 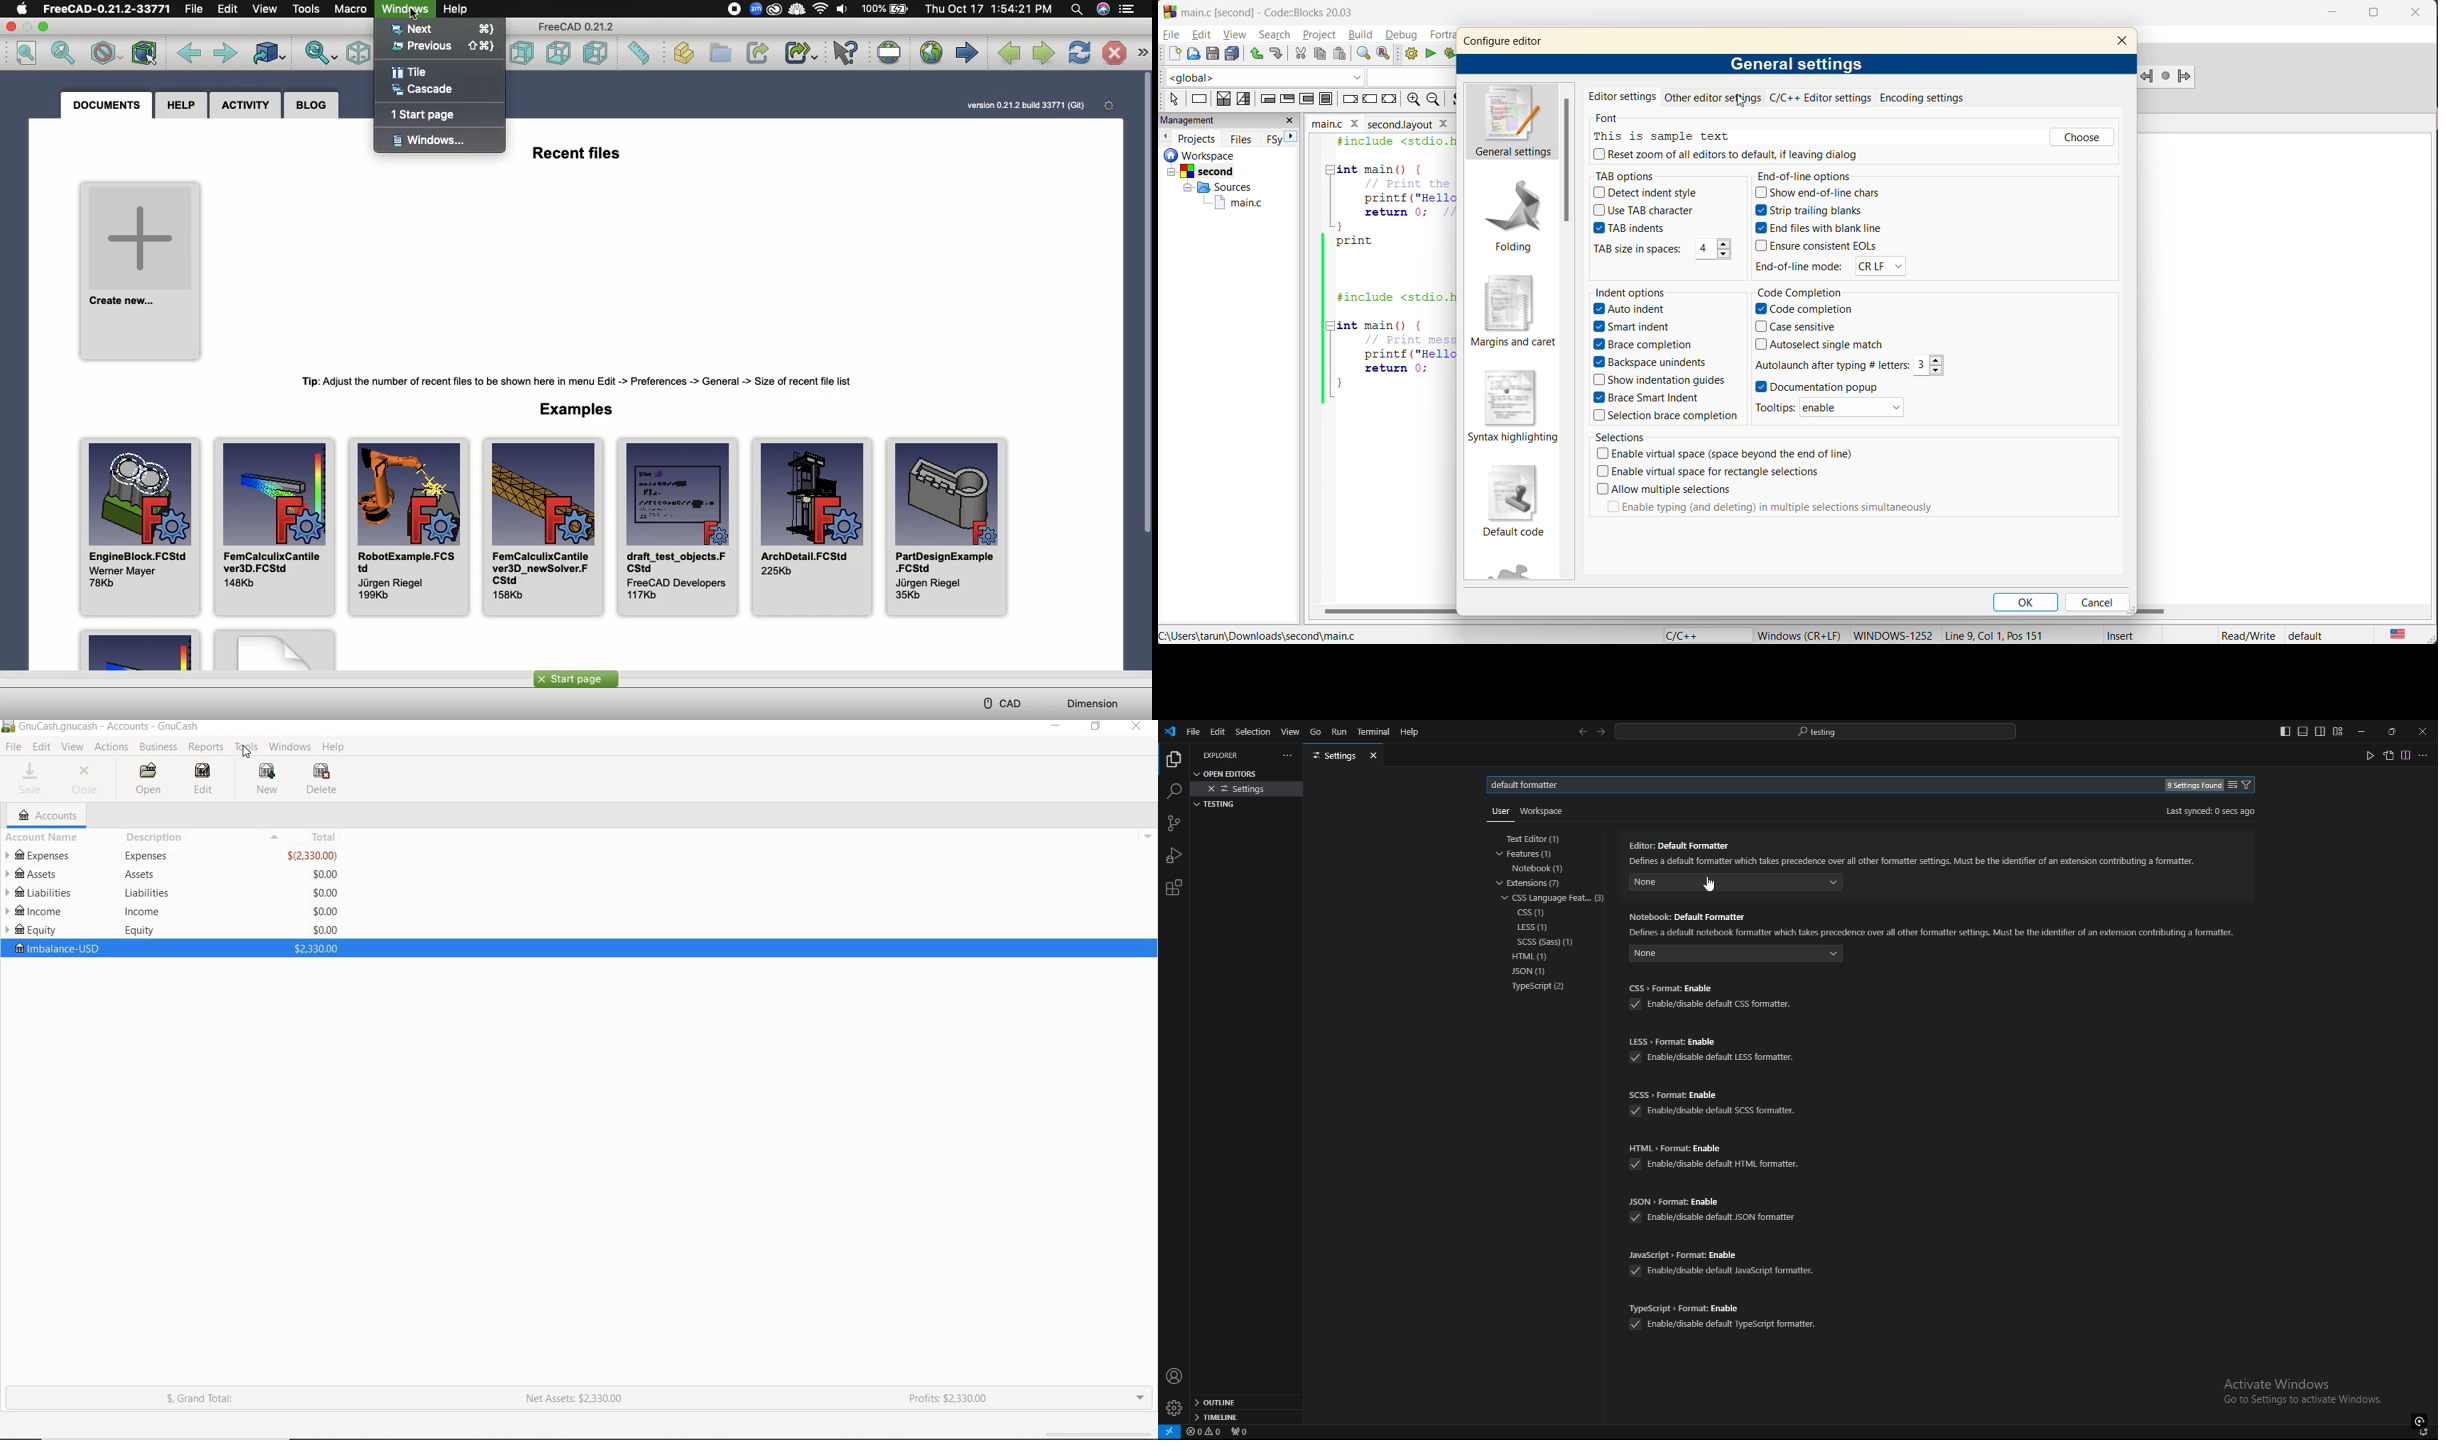 What do you see at coordinates (416, 15) in the screenshot?
I see `cursor` at bounding box center [416, 15].